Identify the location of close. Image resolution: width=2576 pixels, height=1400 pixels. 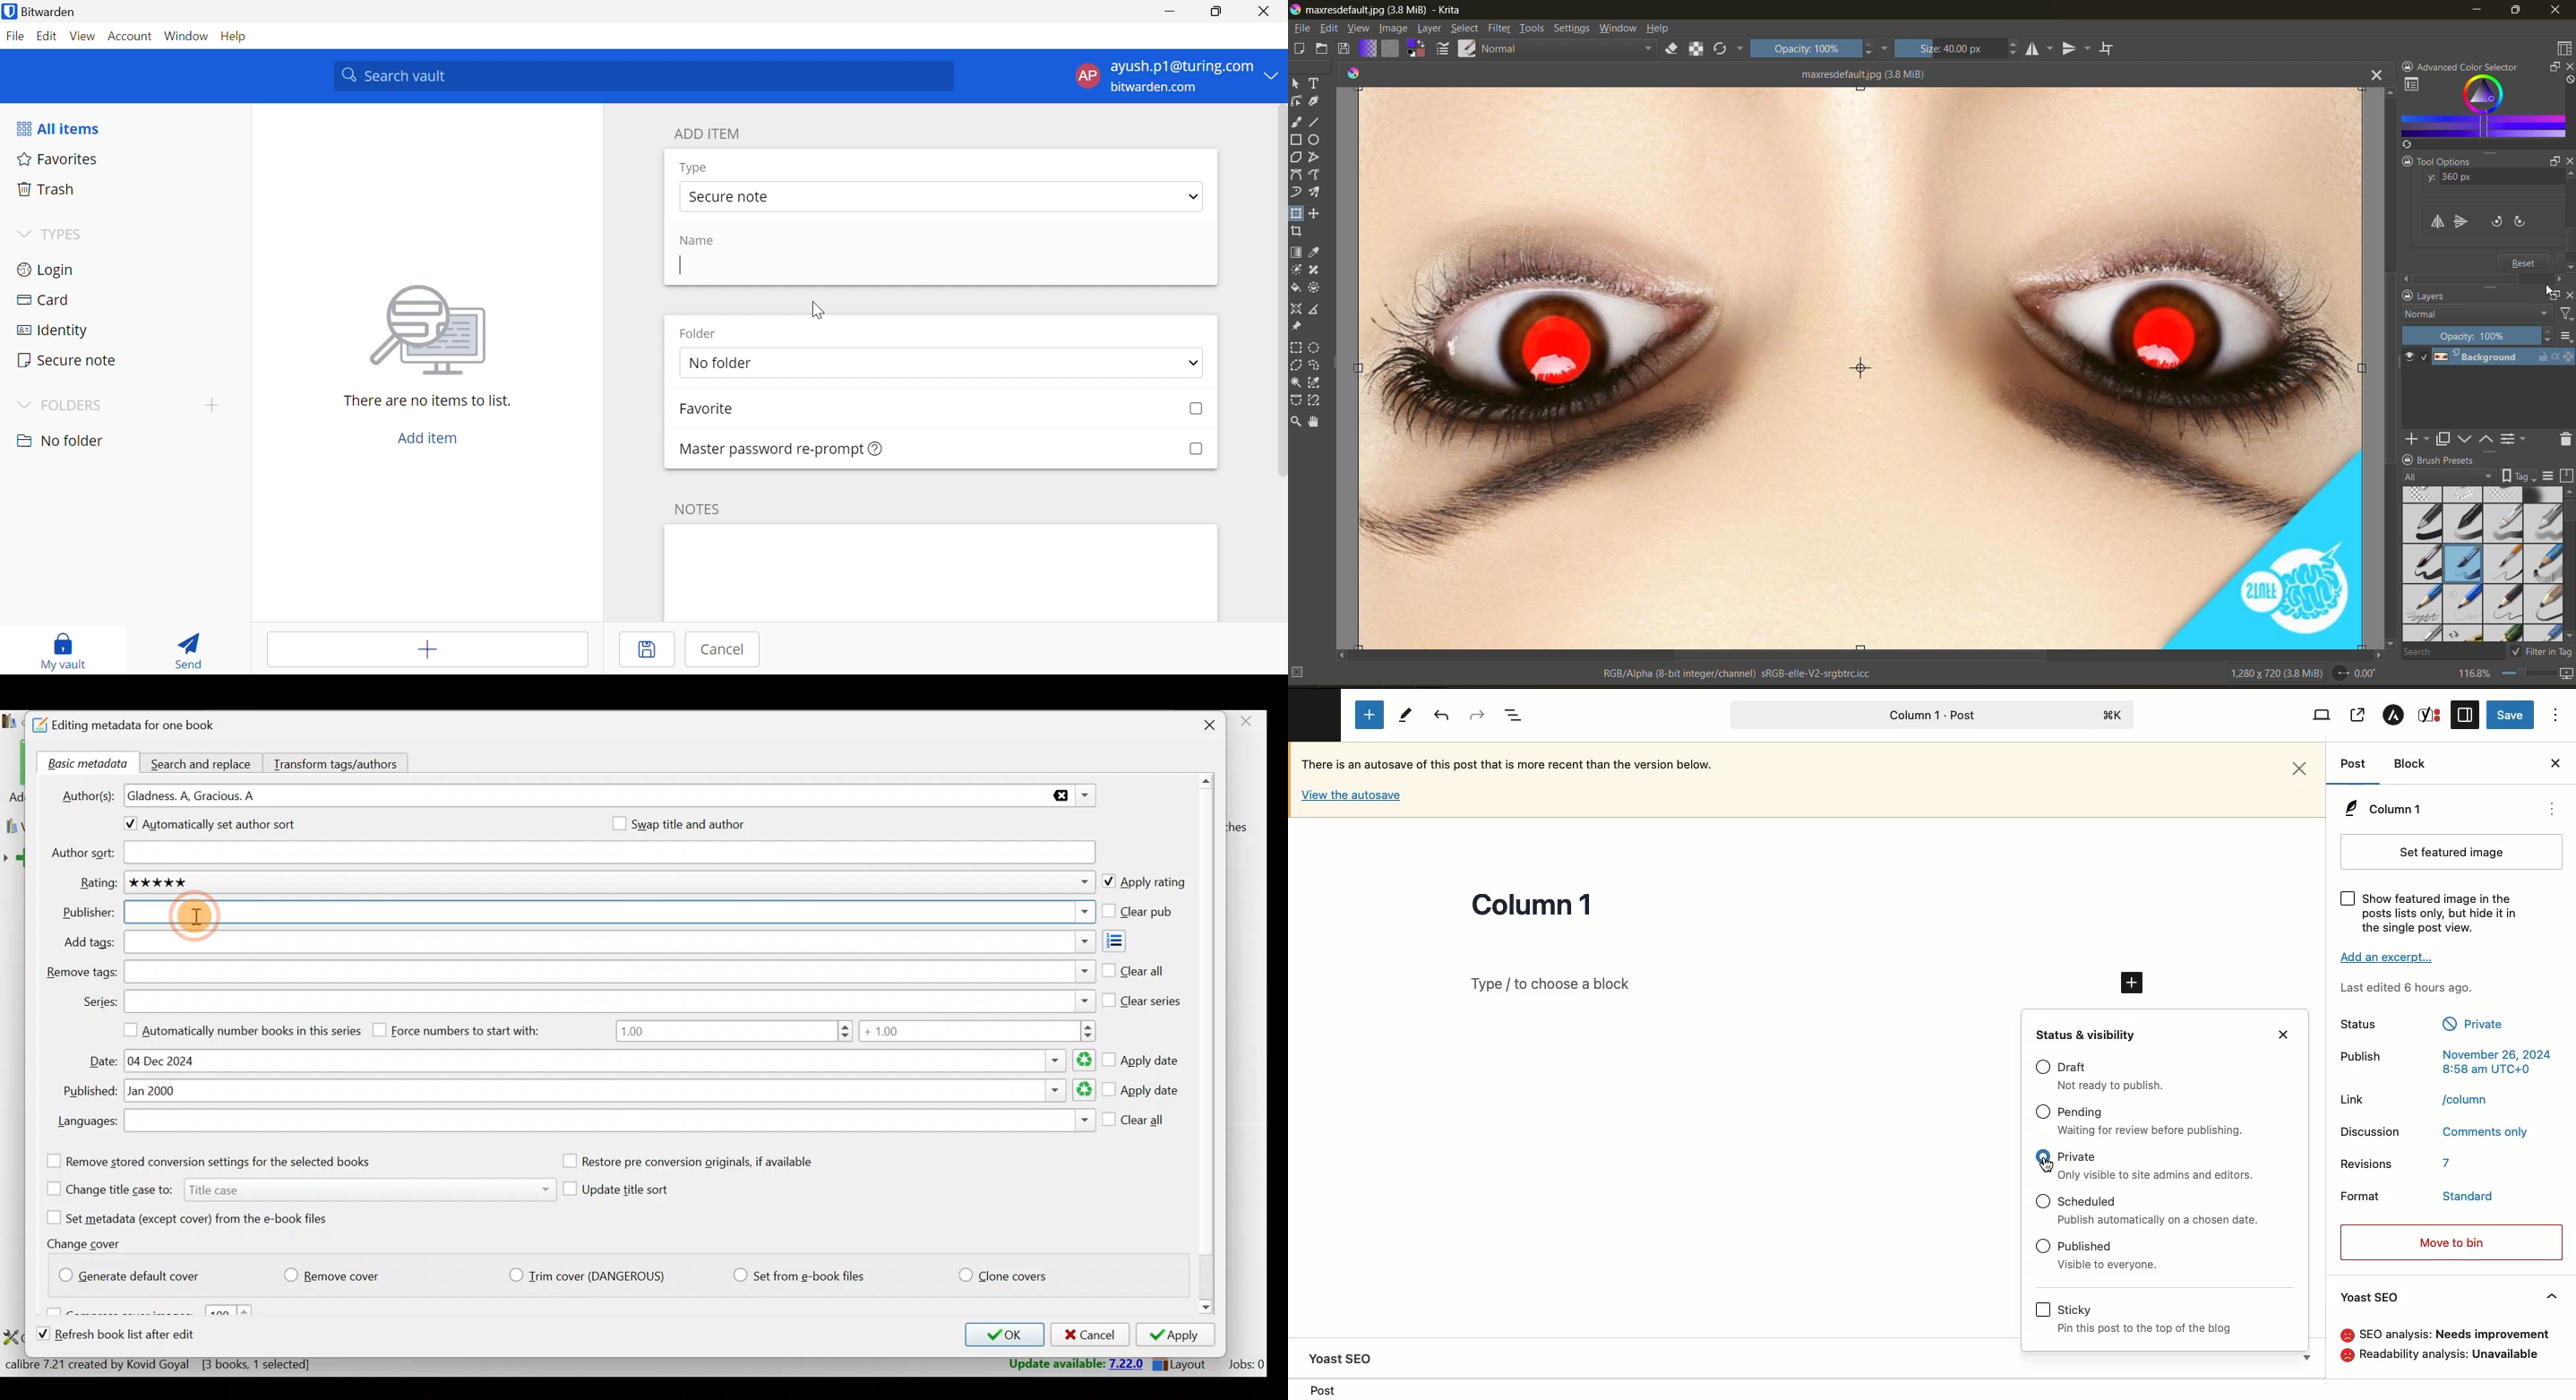
(2557, 10).